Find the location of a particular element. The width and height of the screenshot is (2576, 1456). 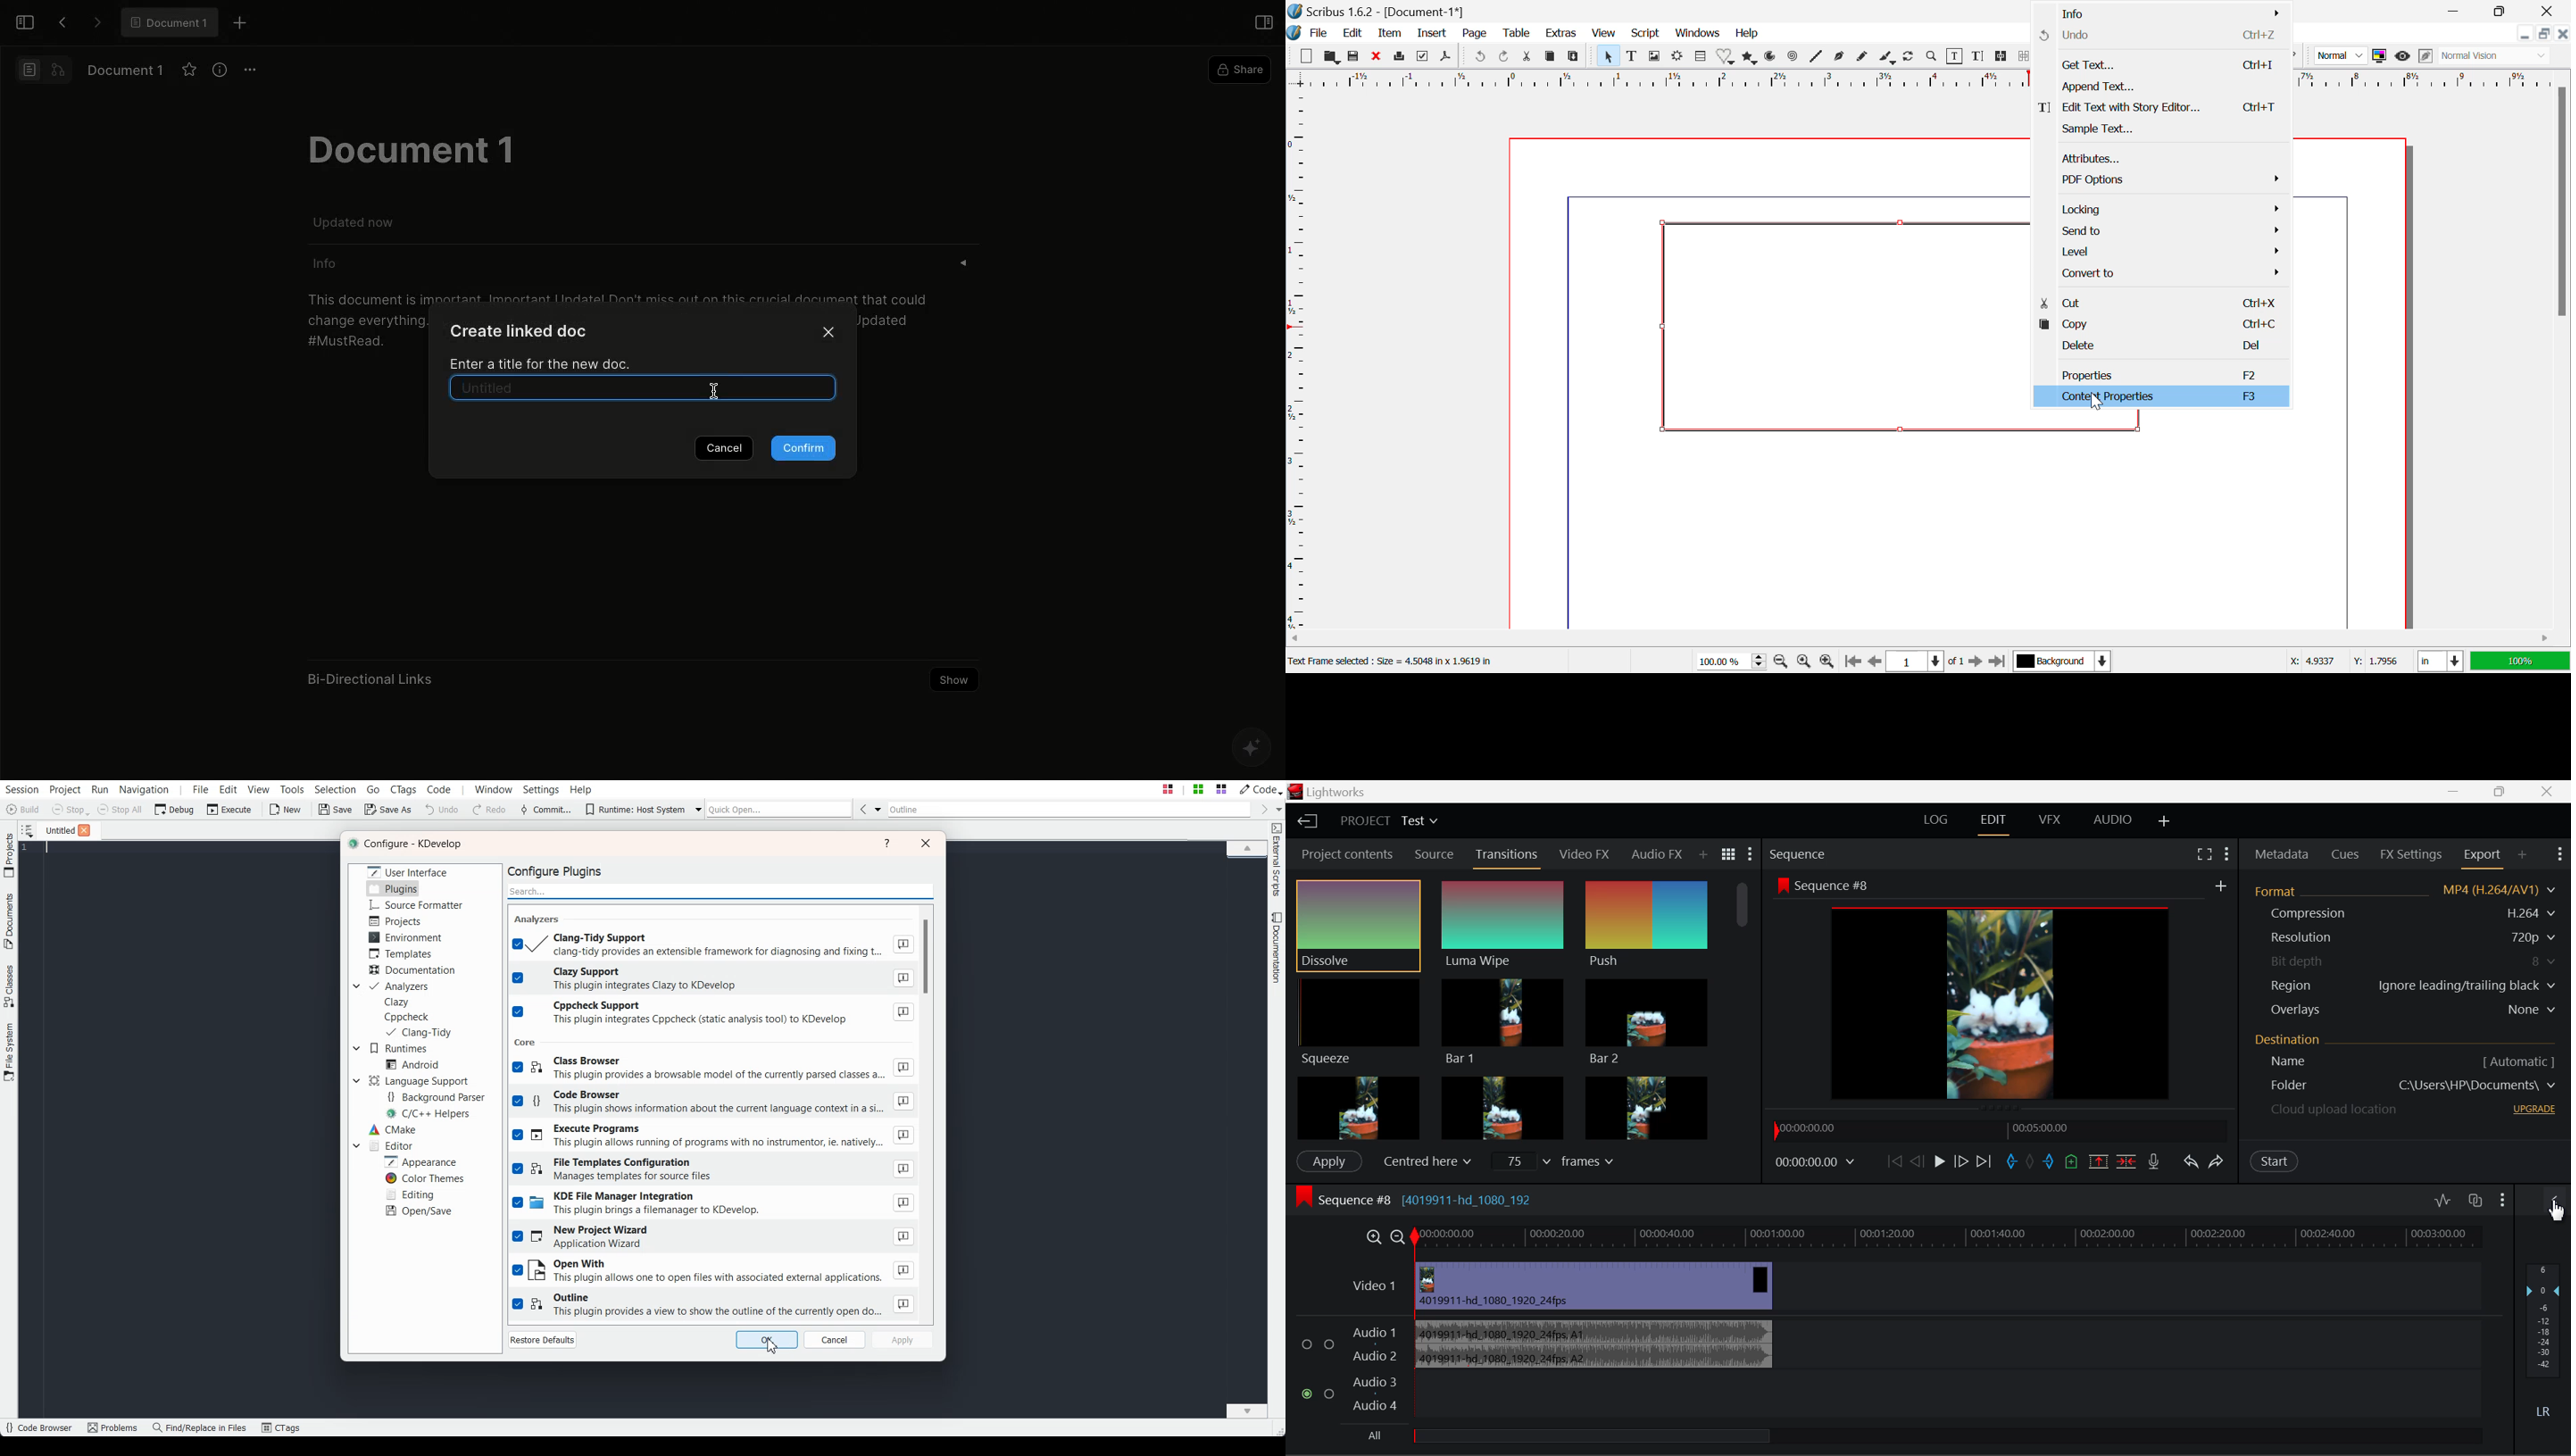

Zoom 100% is located at coordinates (1733, 661).